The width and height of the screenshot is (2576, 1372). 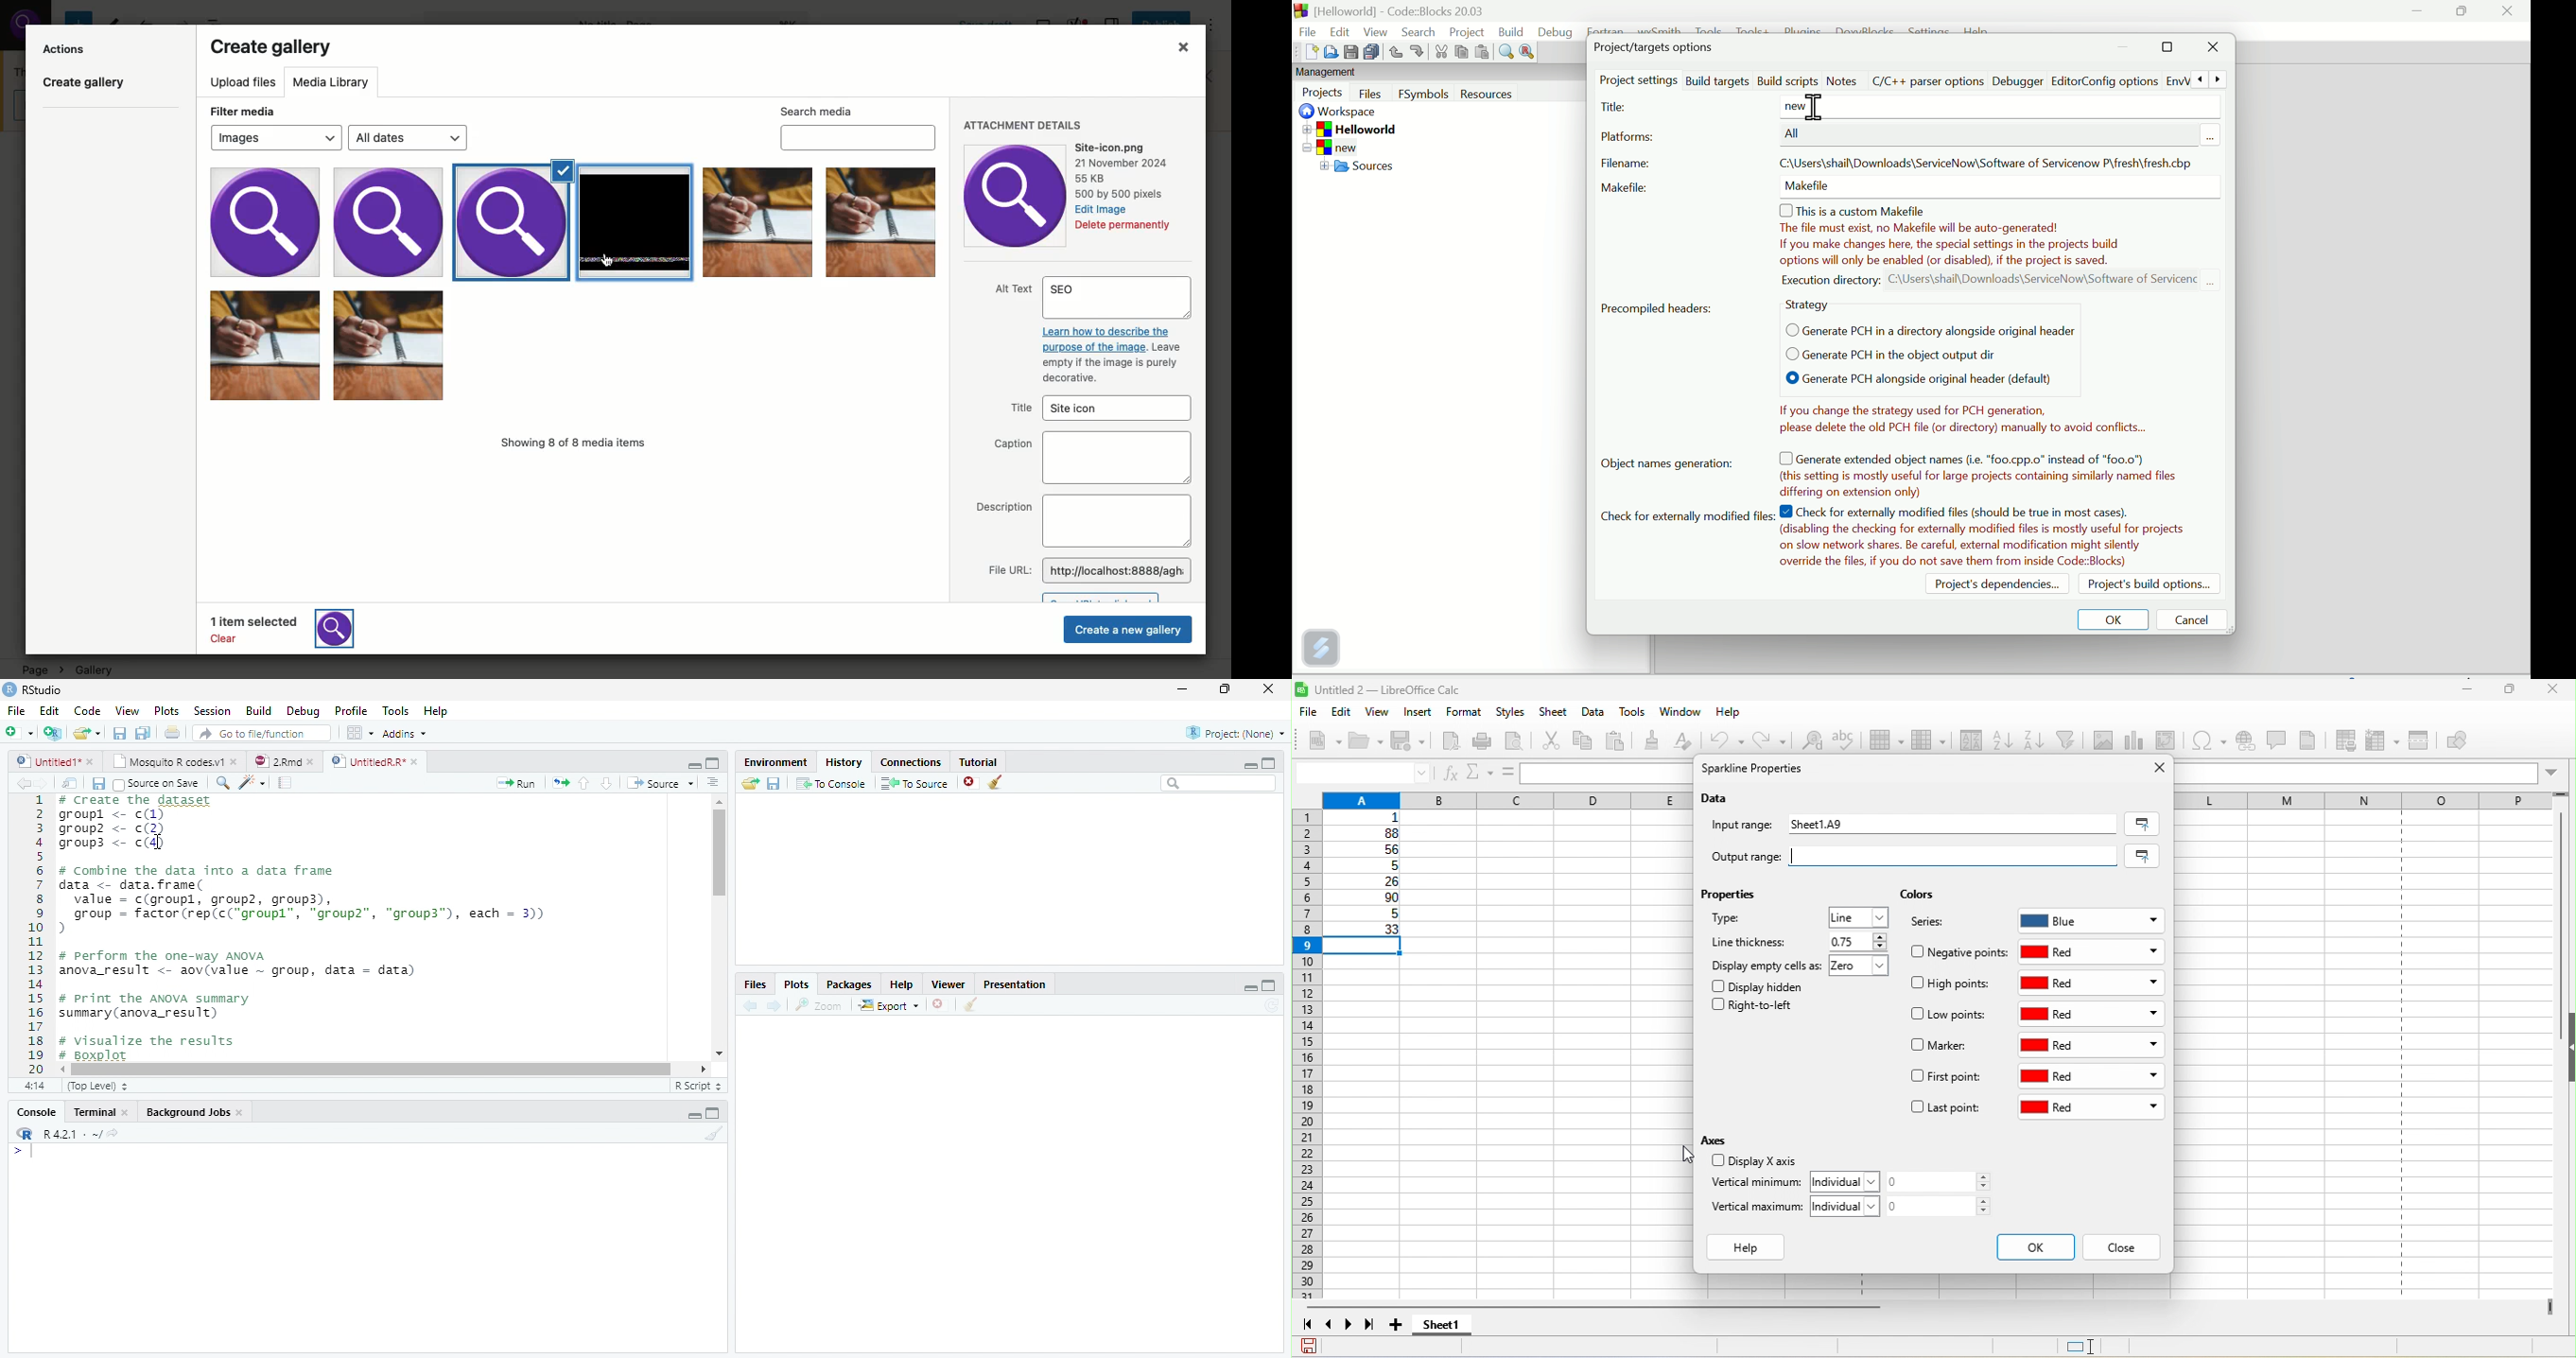 What do you see at coordinates (350, 711) in the screenshot?
I see `Profile` at bounding box center [350, 711].